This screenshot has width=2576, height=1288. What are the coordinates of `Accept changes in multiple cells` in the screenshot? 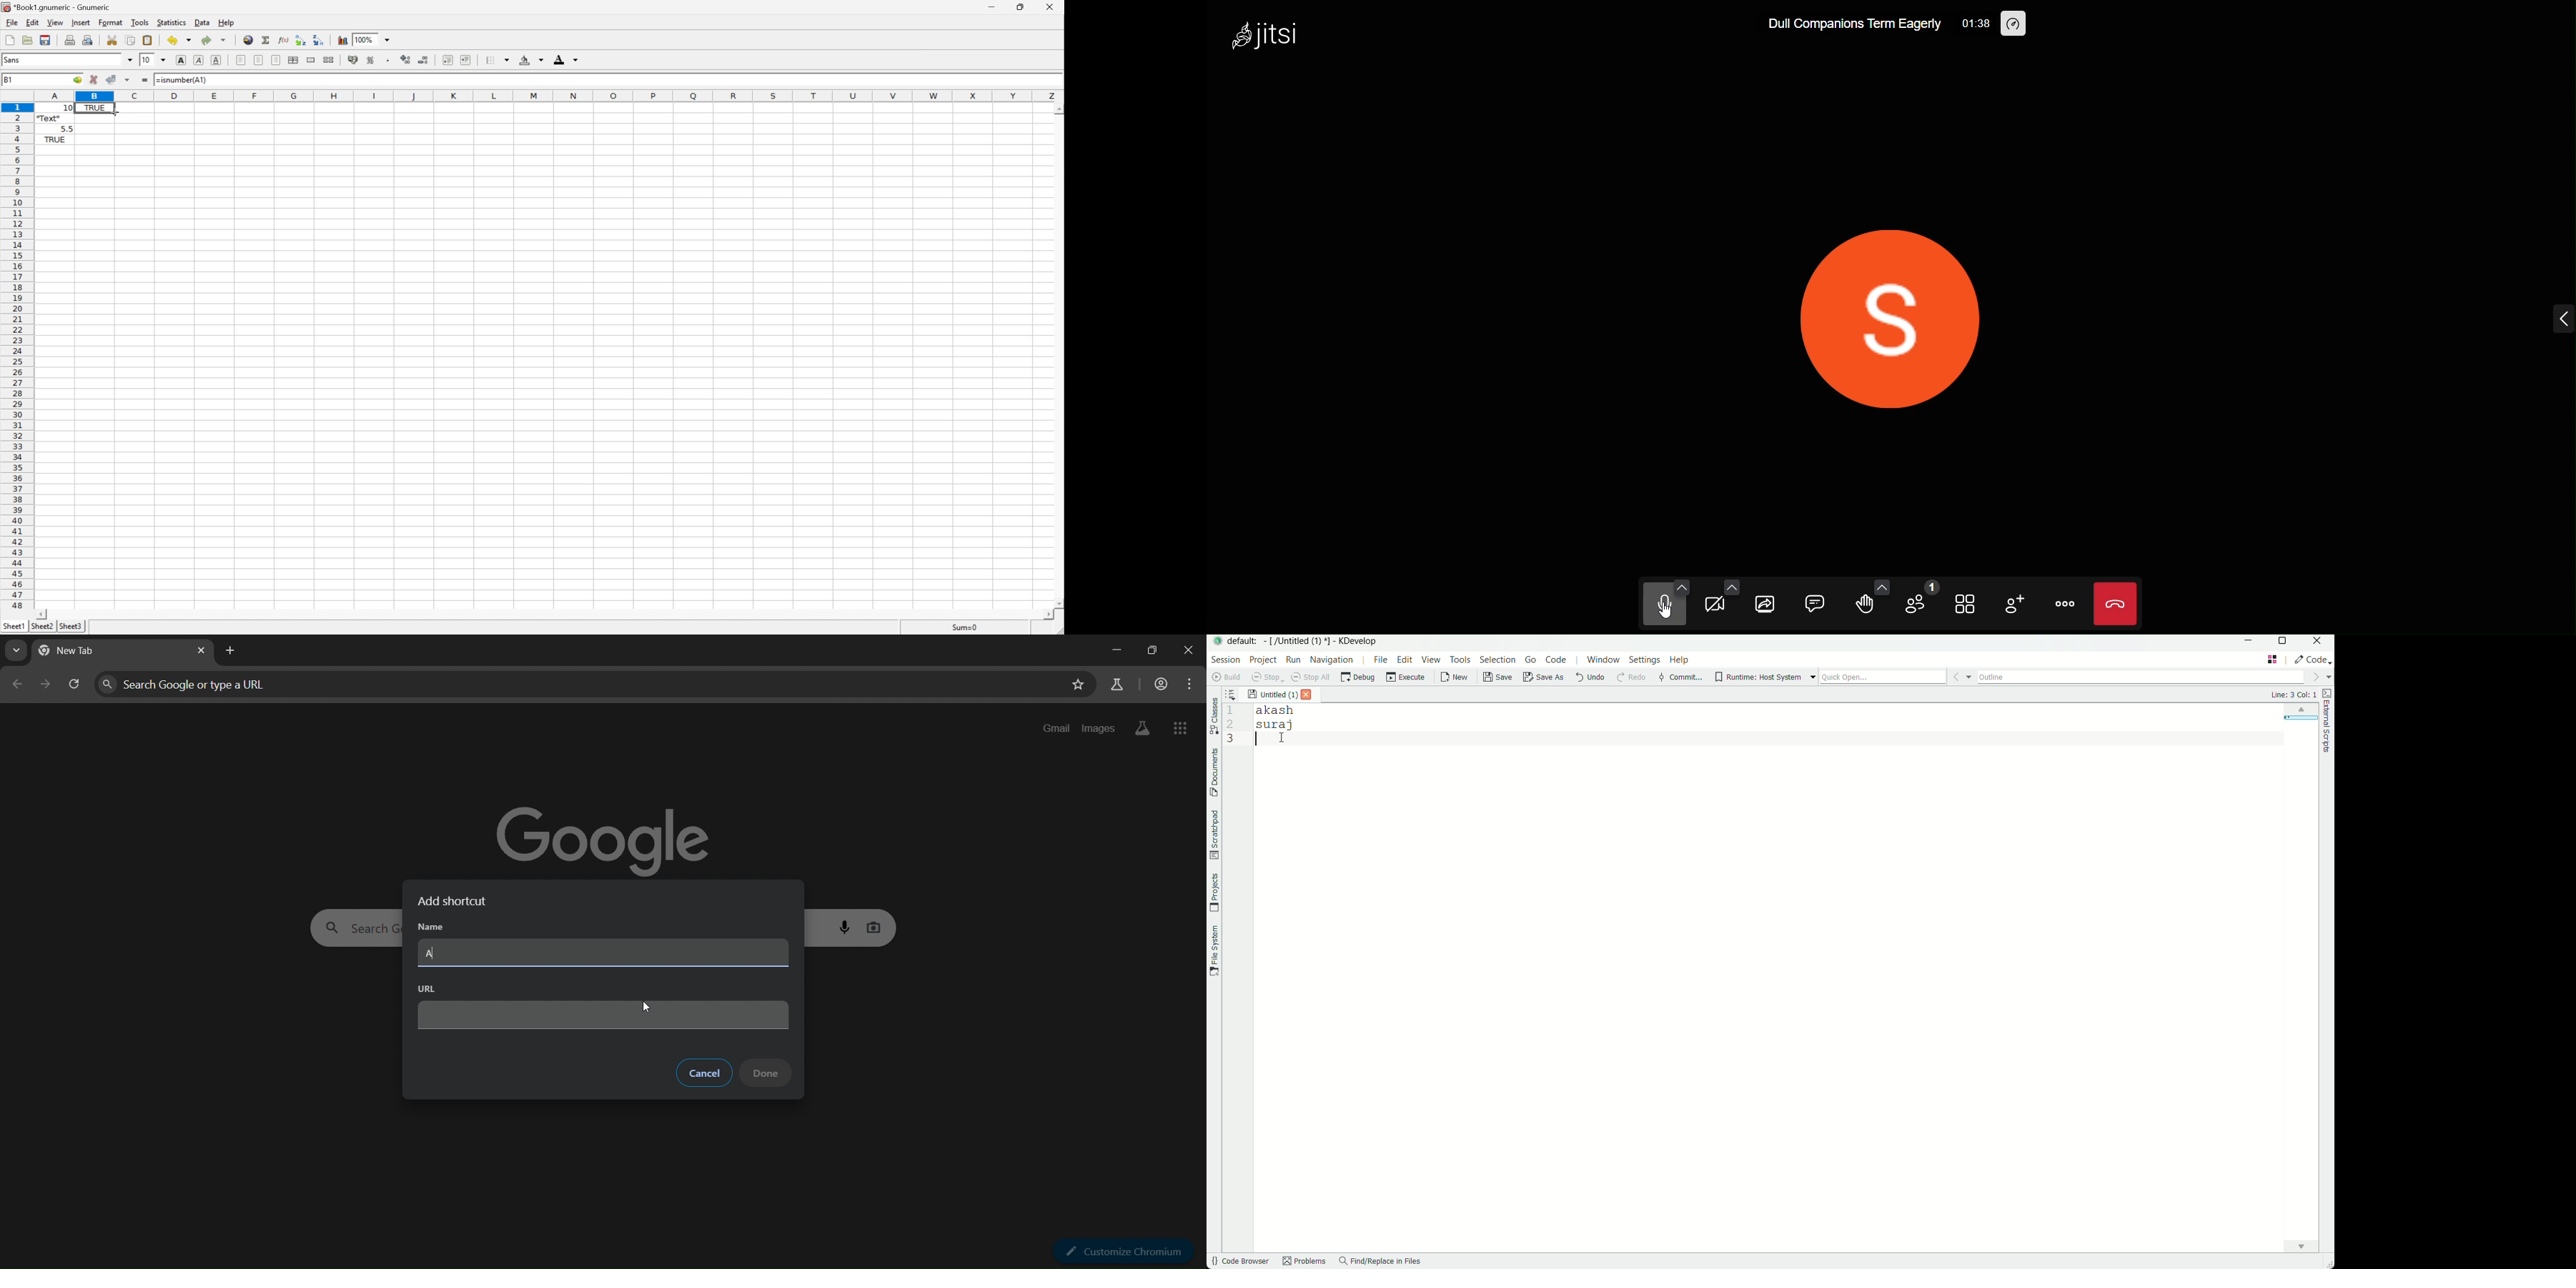 It's located at (127, 80).